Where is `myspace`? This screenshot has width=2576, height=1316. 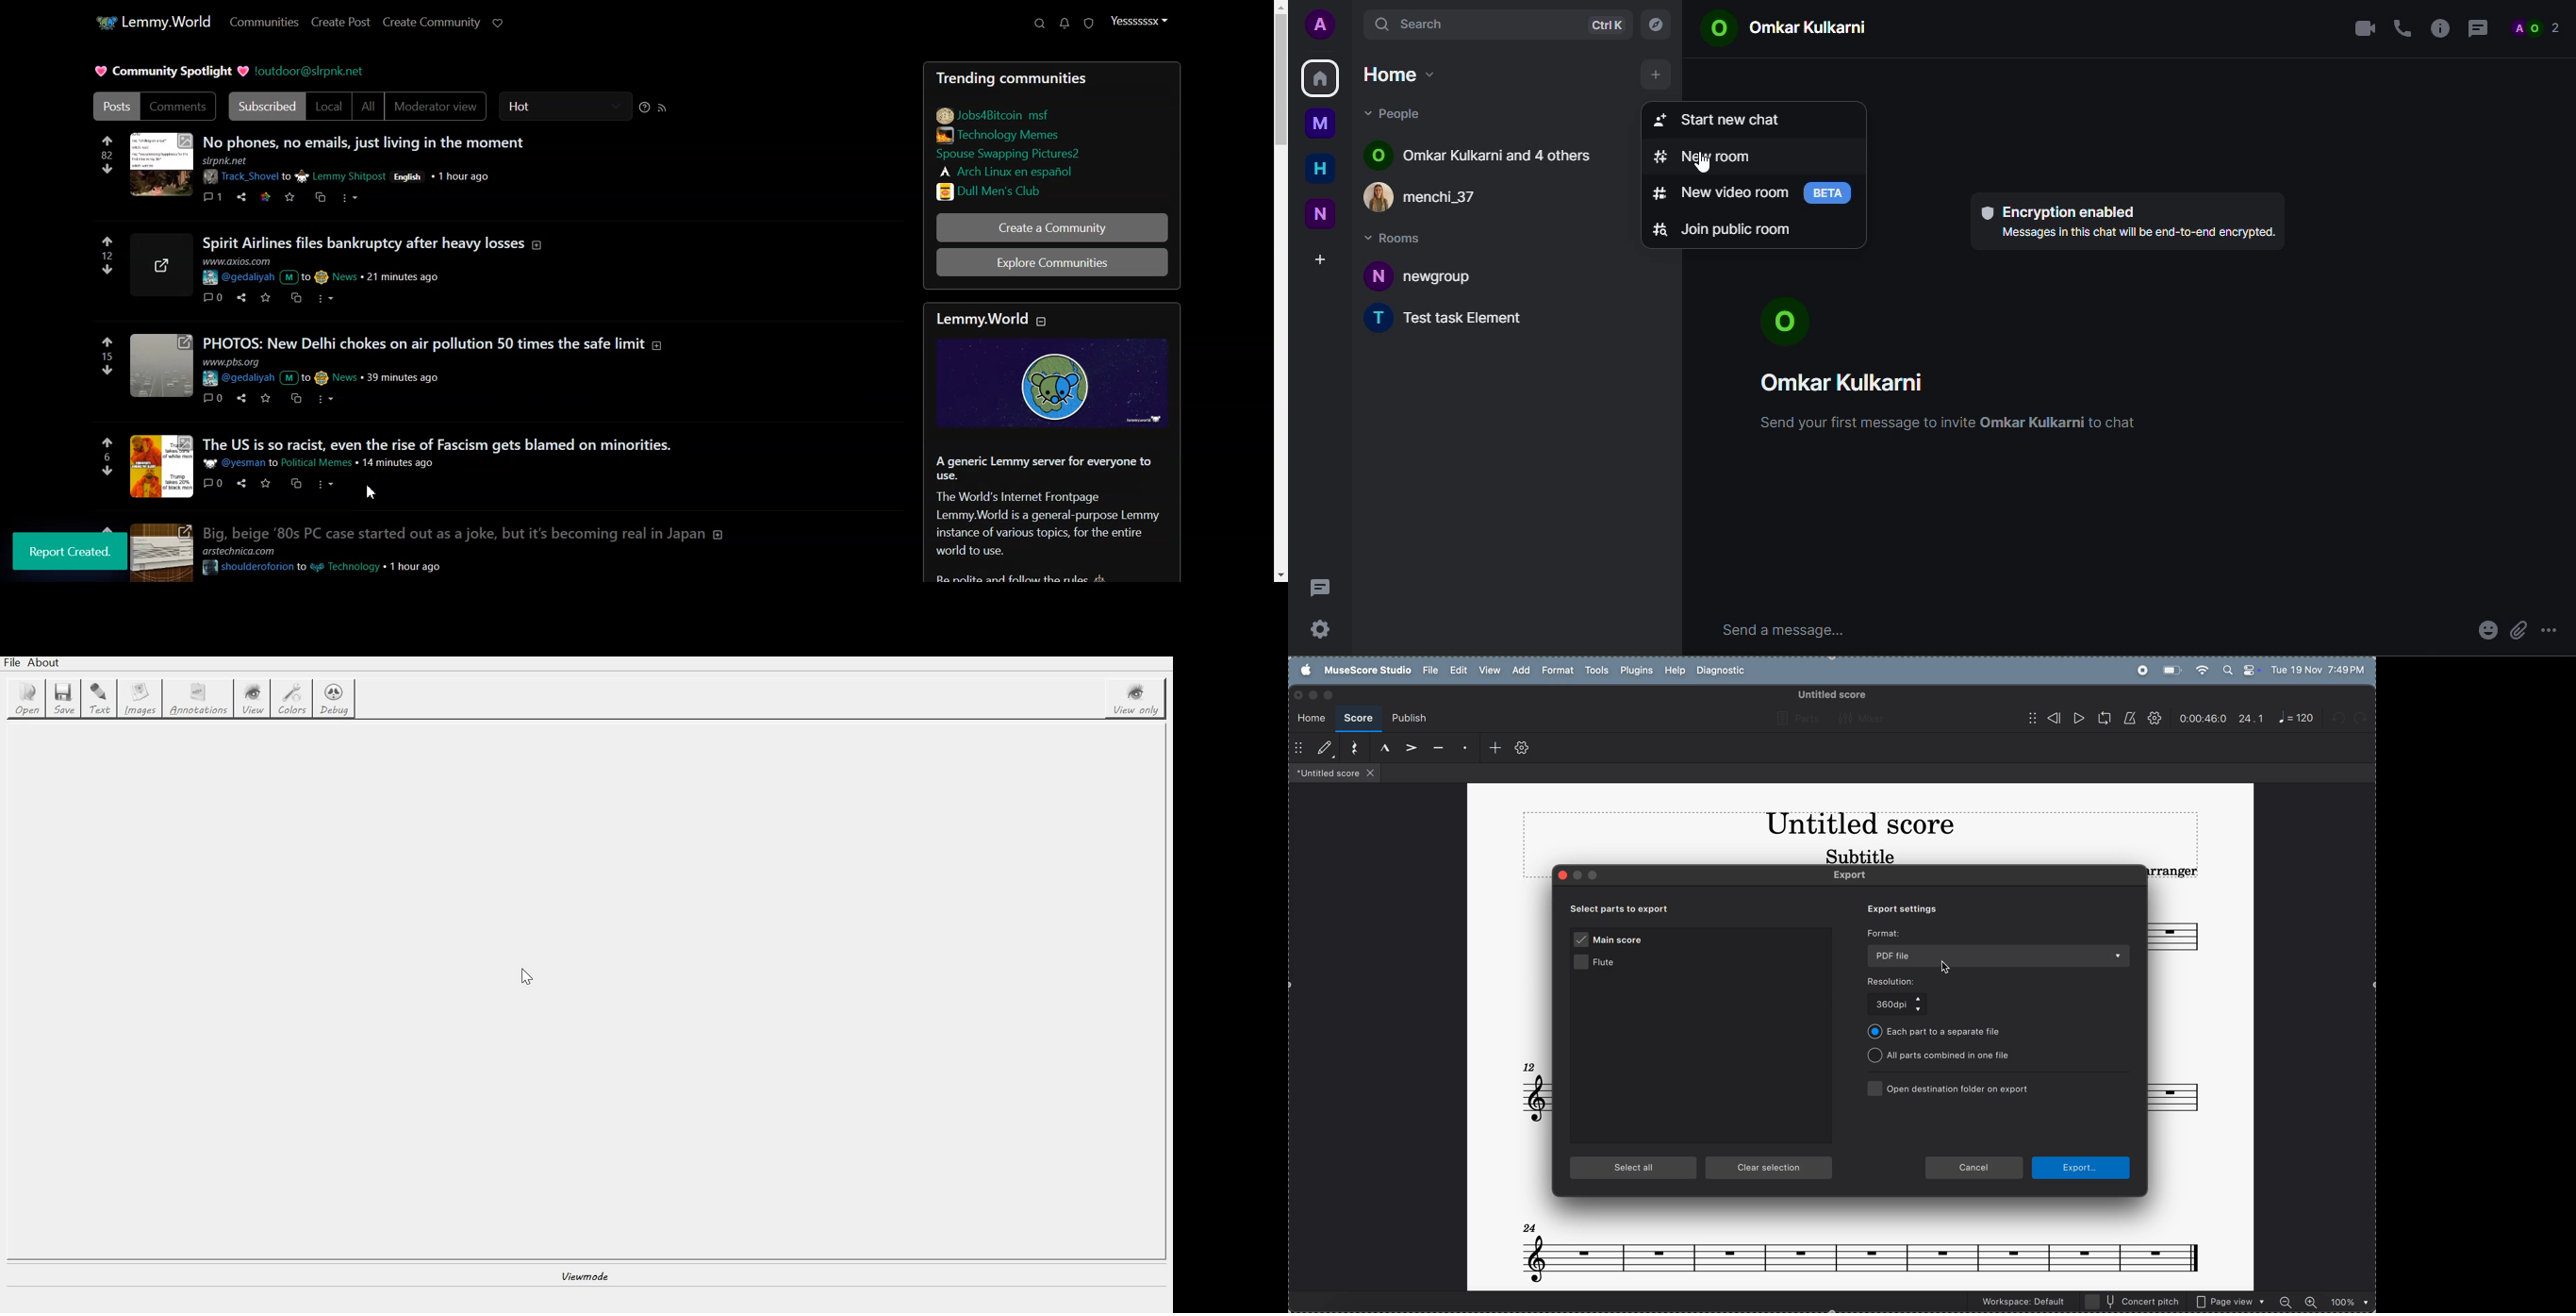
myspace is located at coordinates (1320, 123).